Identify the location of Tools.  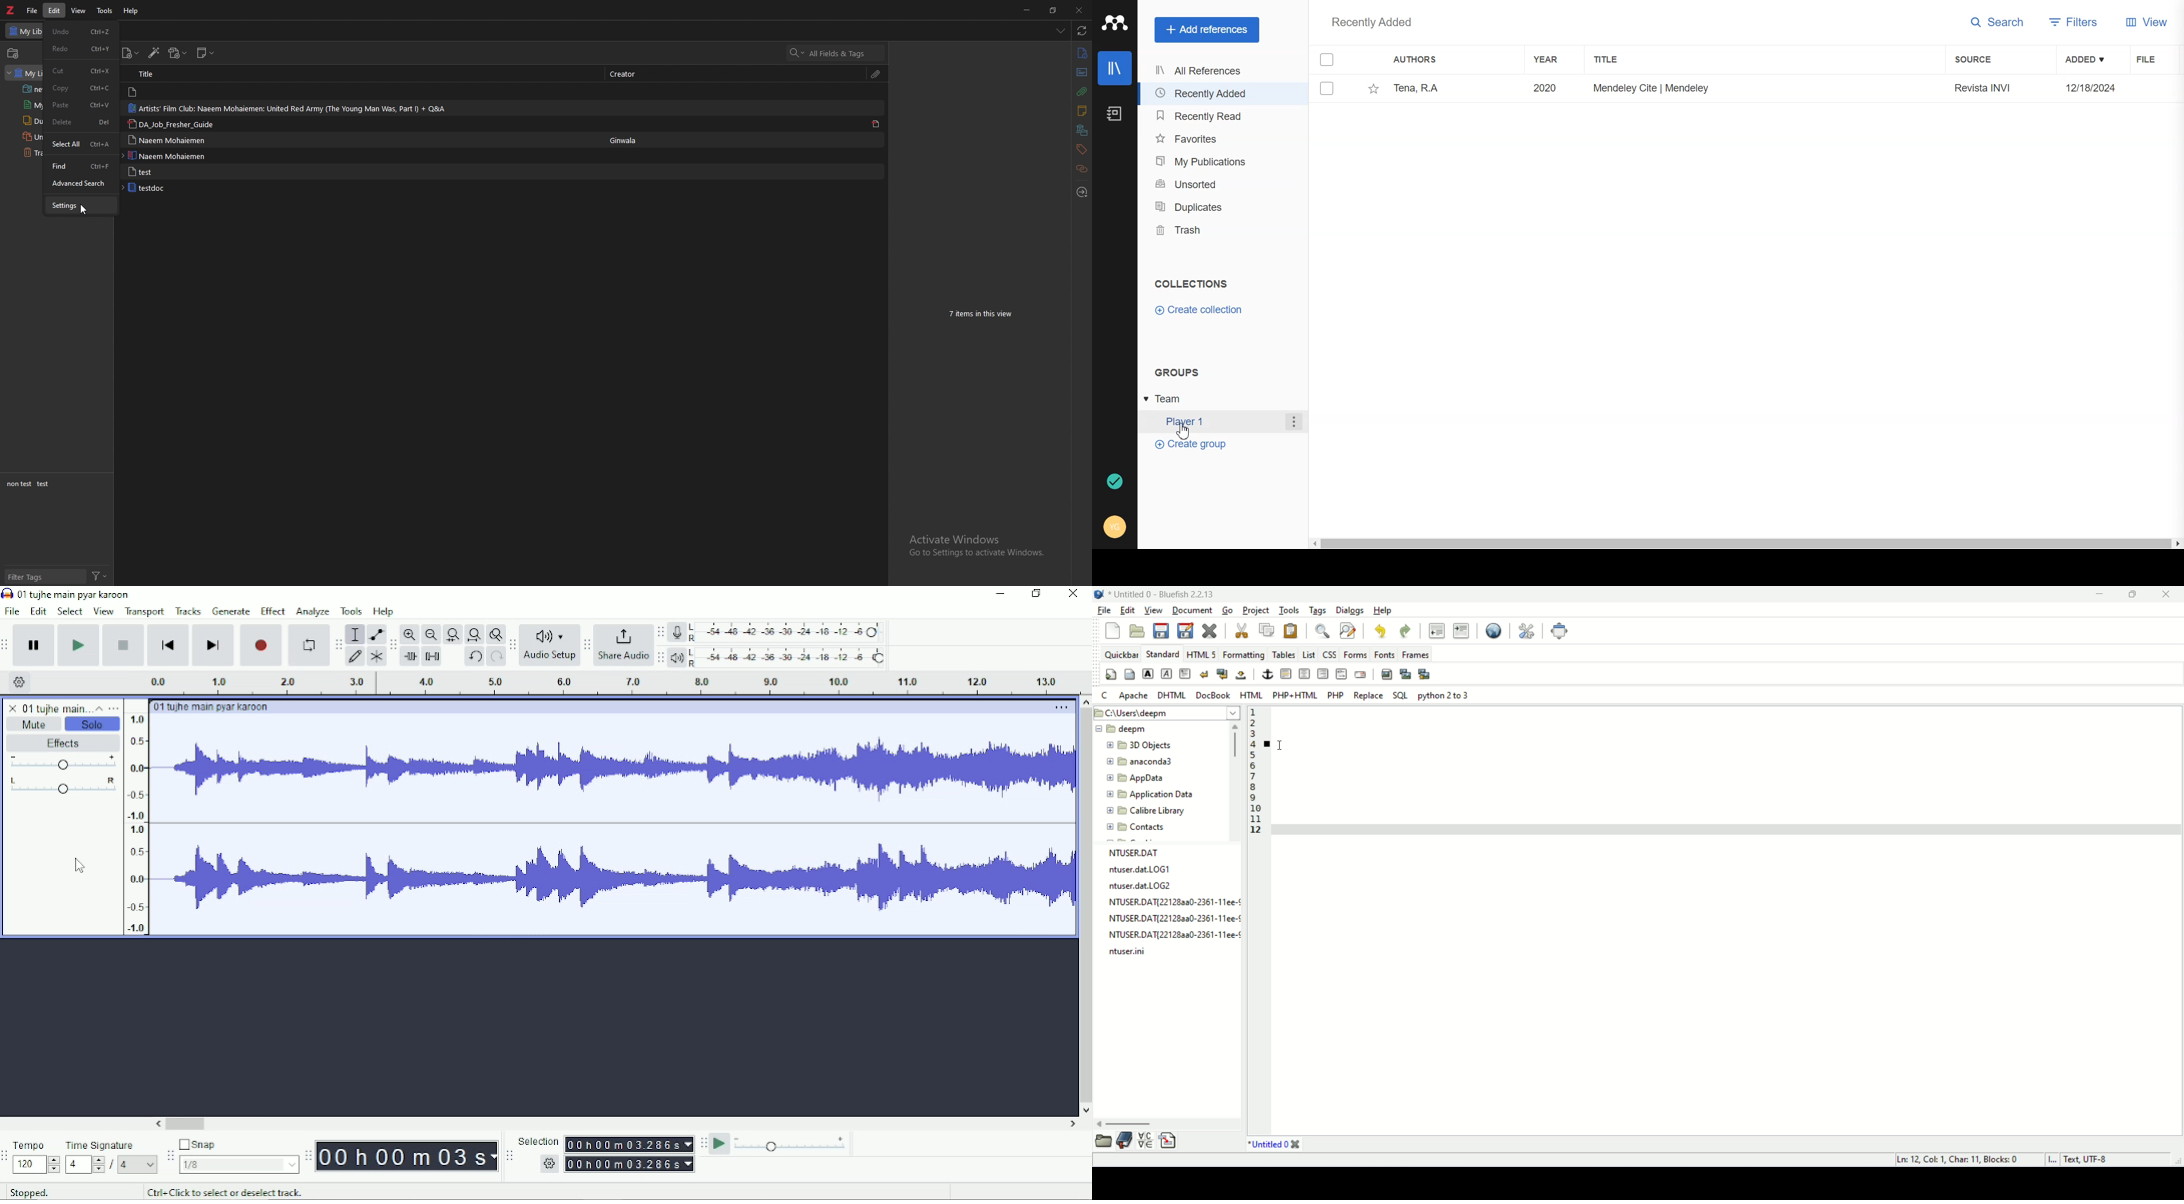
(352, 611).